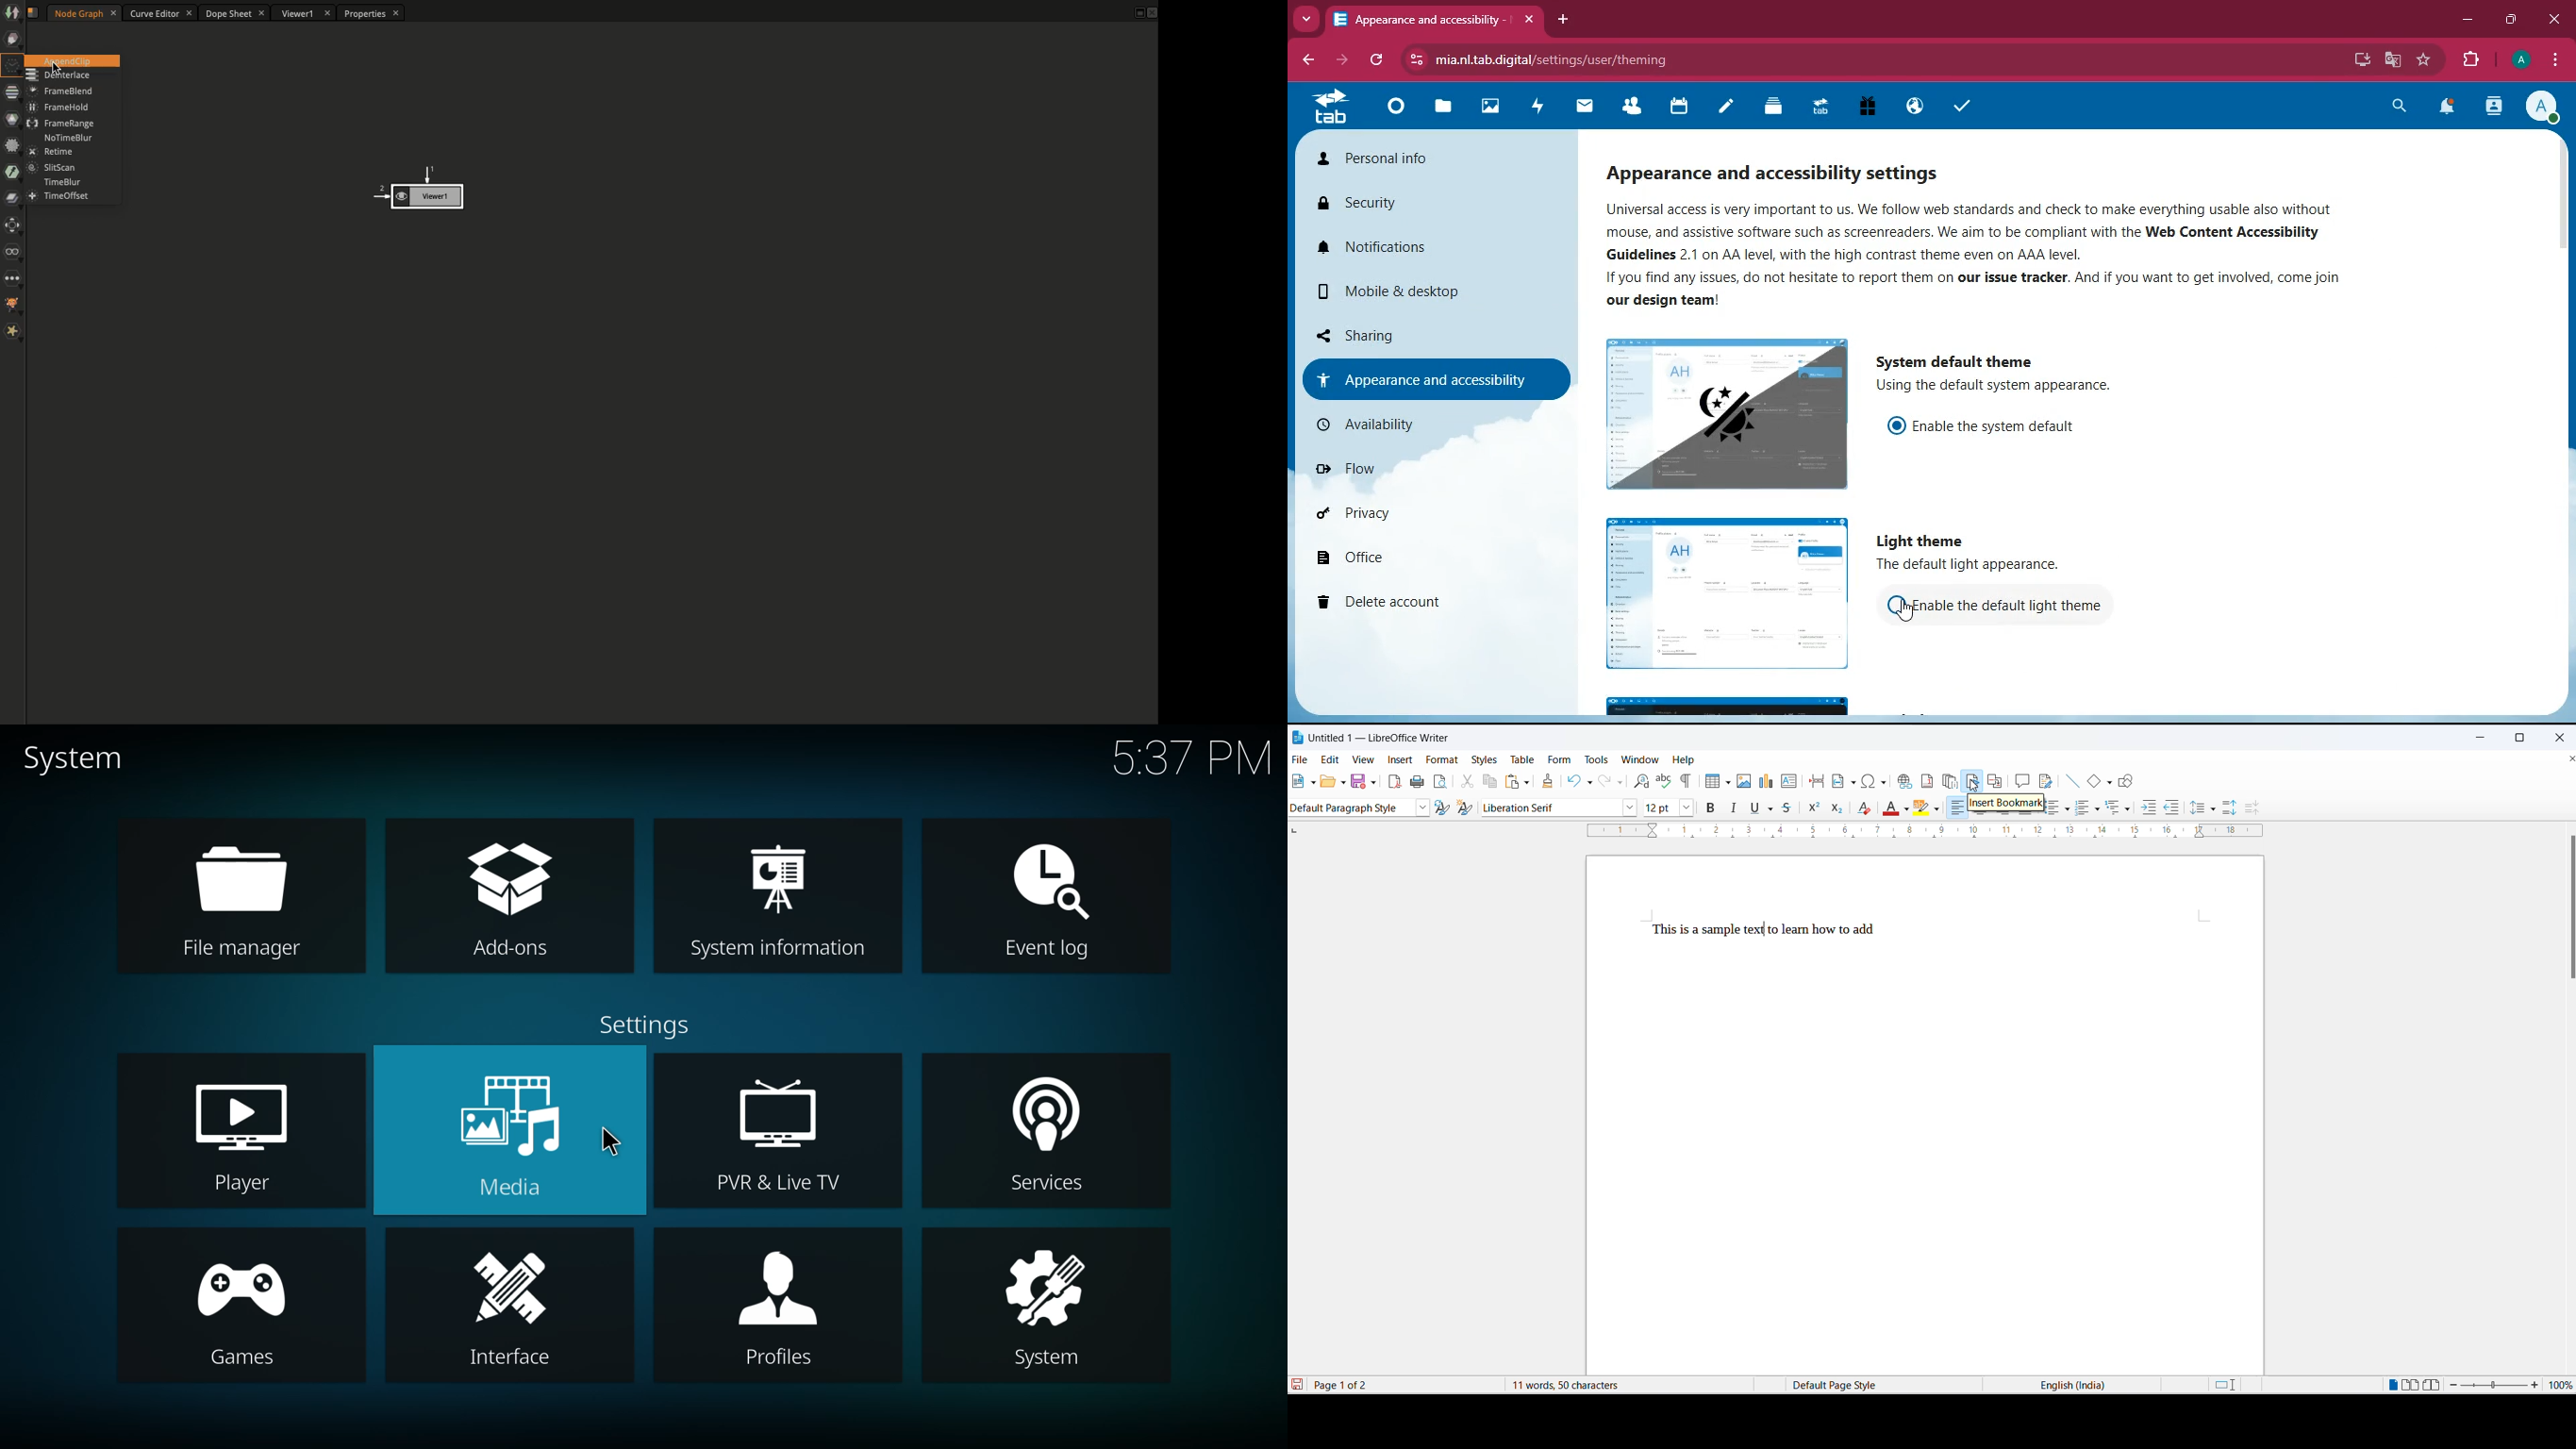 Image resolution: width=2576 pixels, height=1456 pixels. I want to click on increase paragraph space, so click(2235, 810).